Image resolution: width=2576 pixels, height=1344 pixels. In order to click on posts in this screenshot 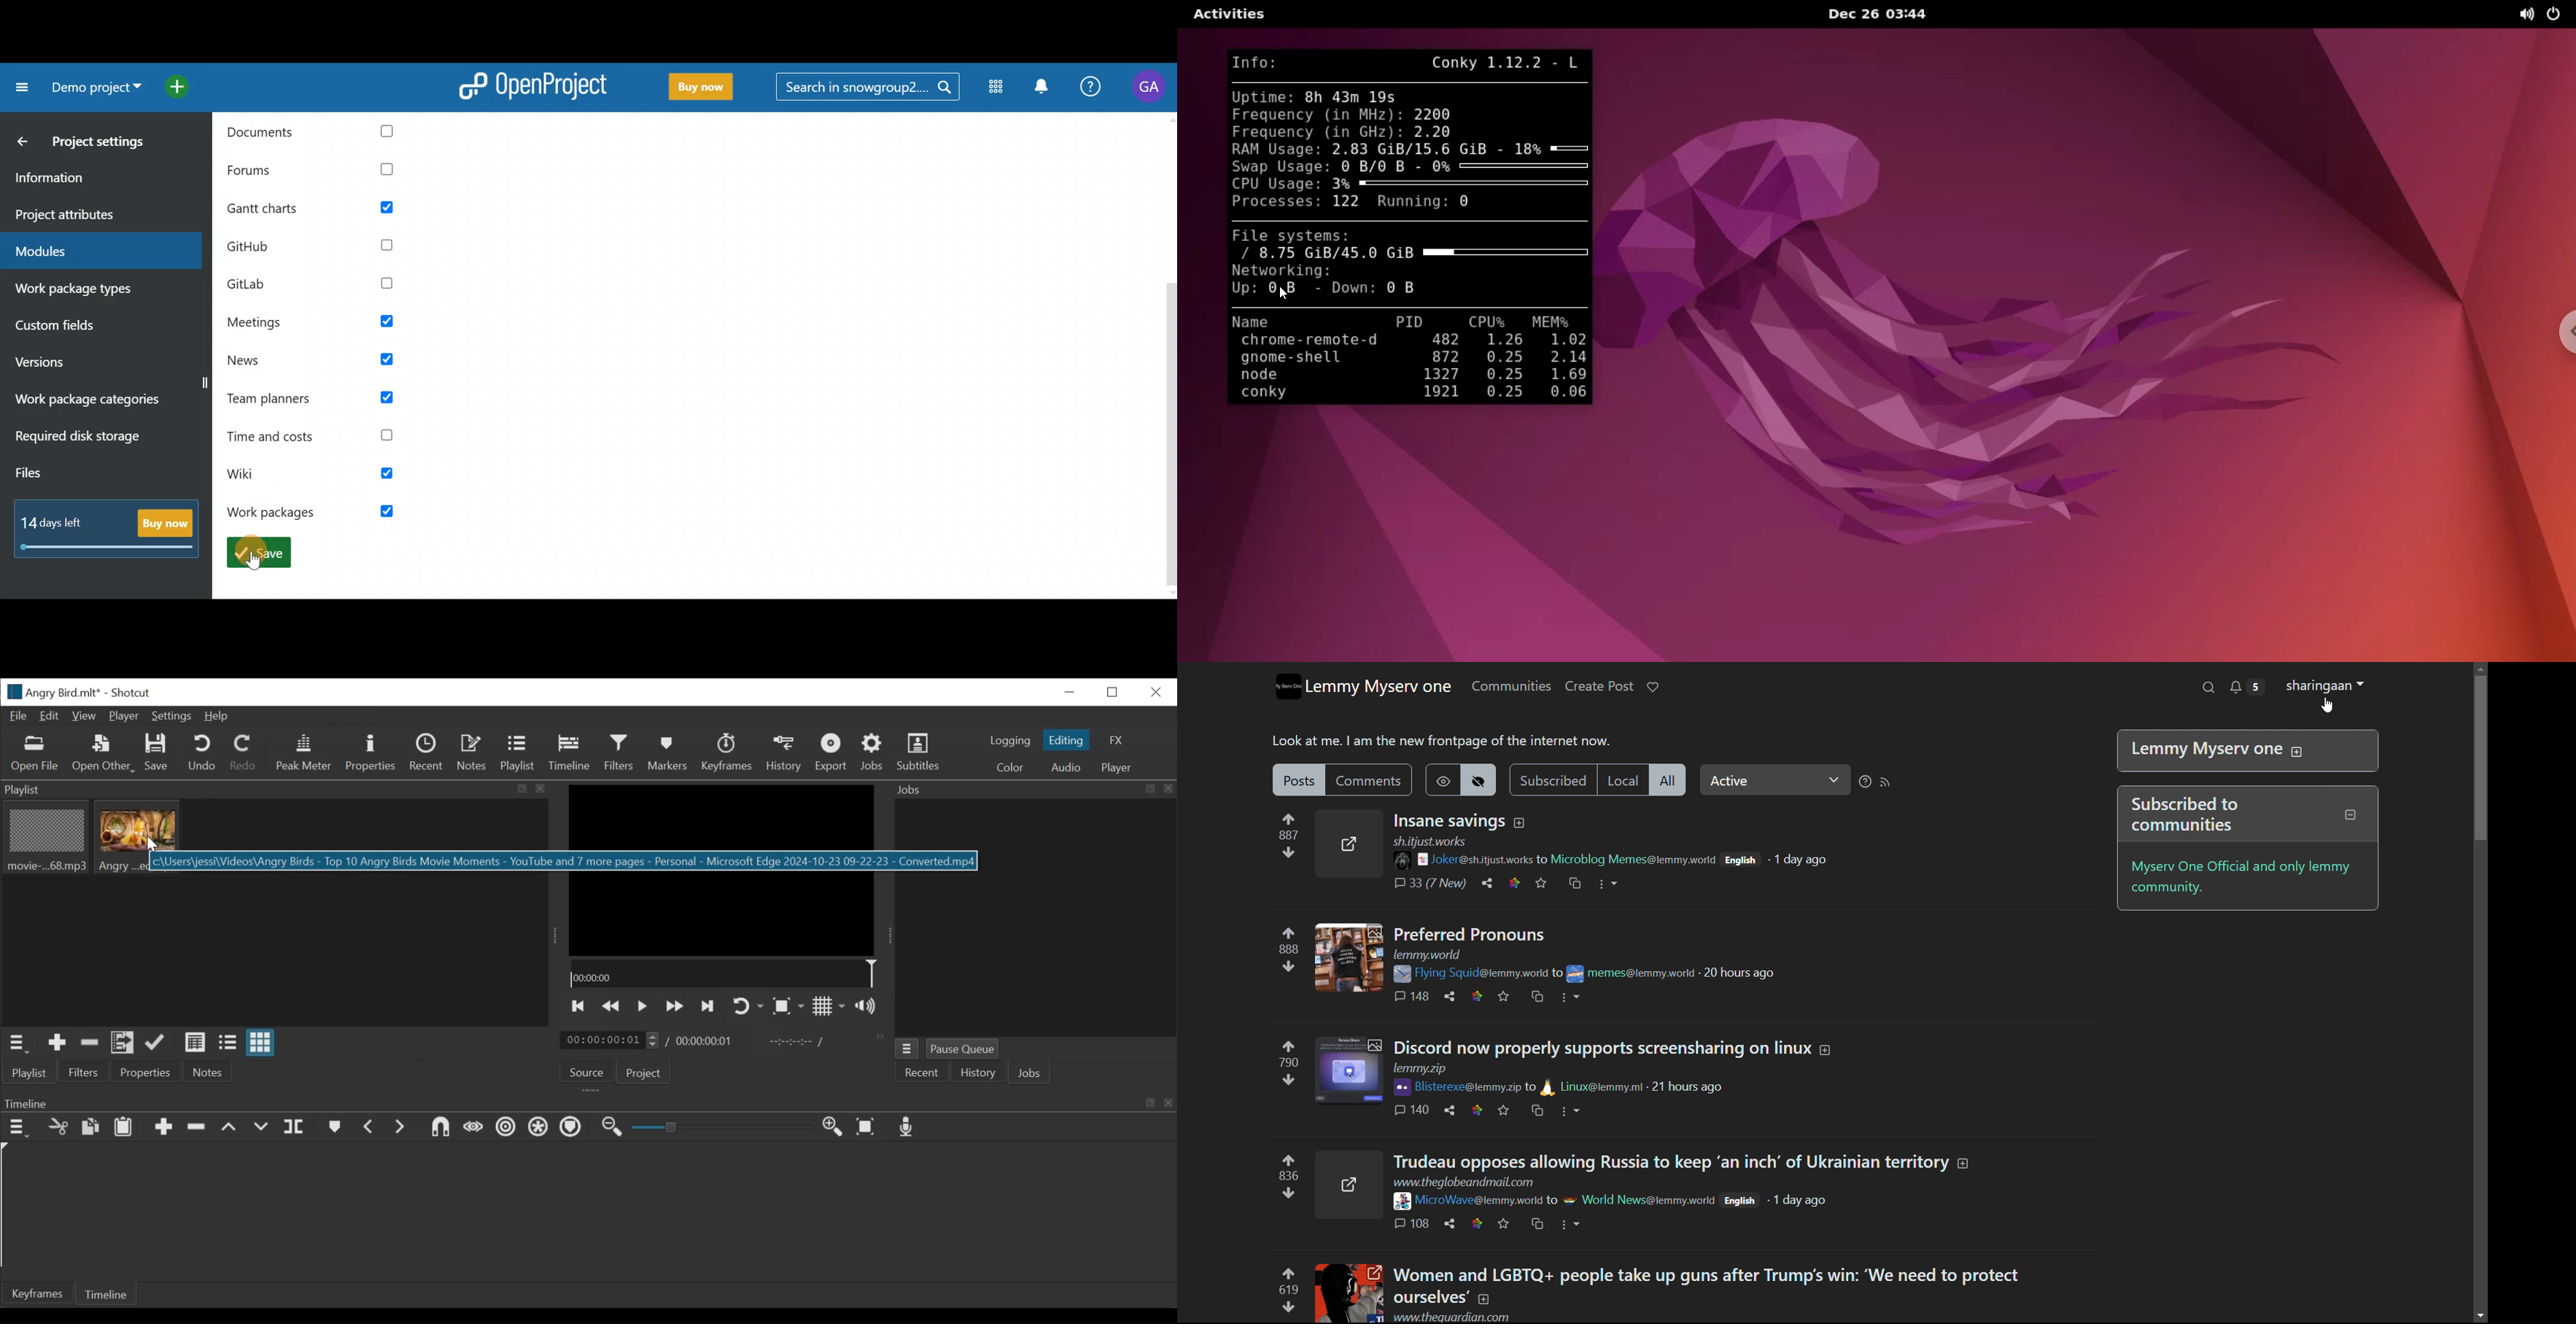, I will do `click(1296, 779)`.